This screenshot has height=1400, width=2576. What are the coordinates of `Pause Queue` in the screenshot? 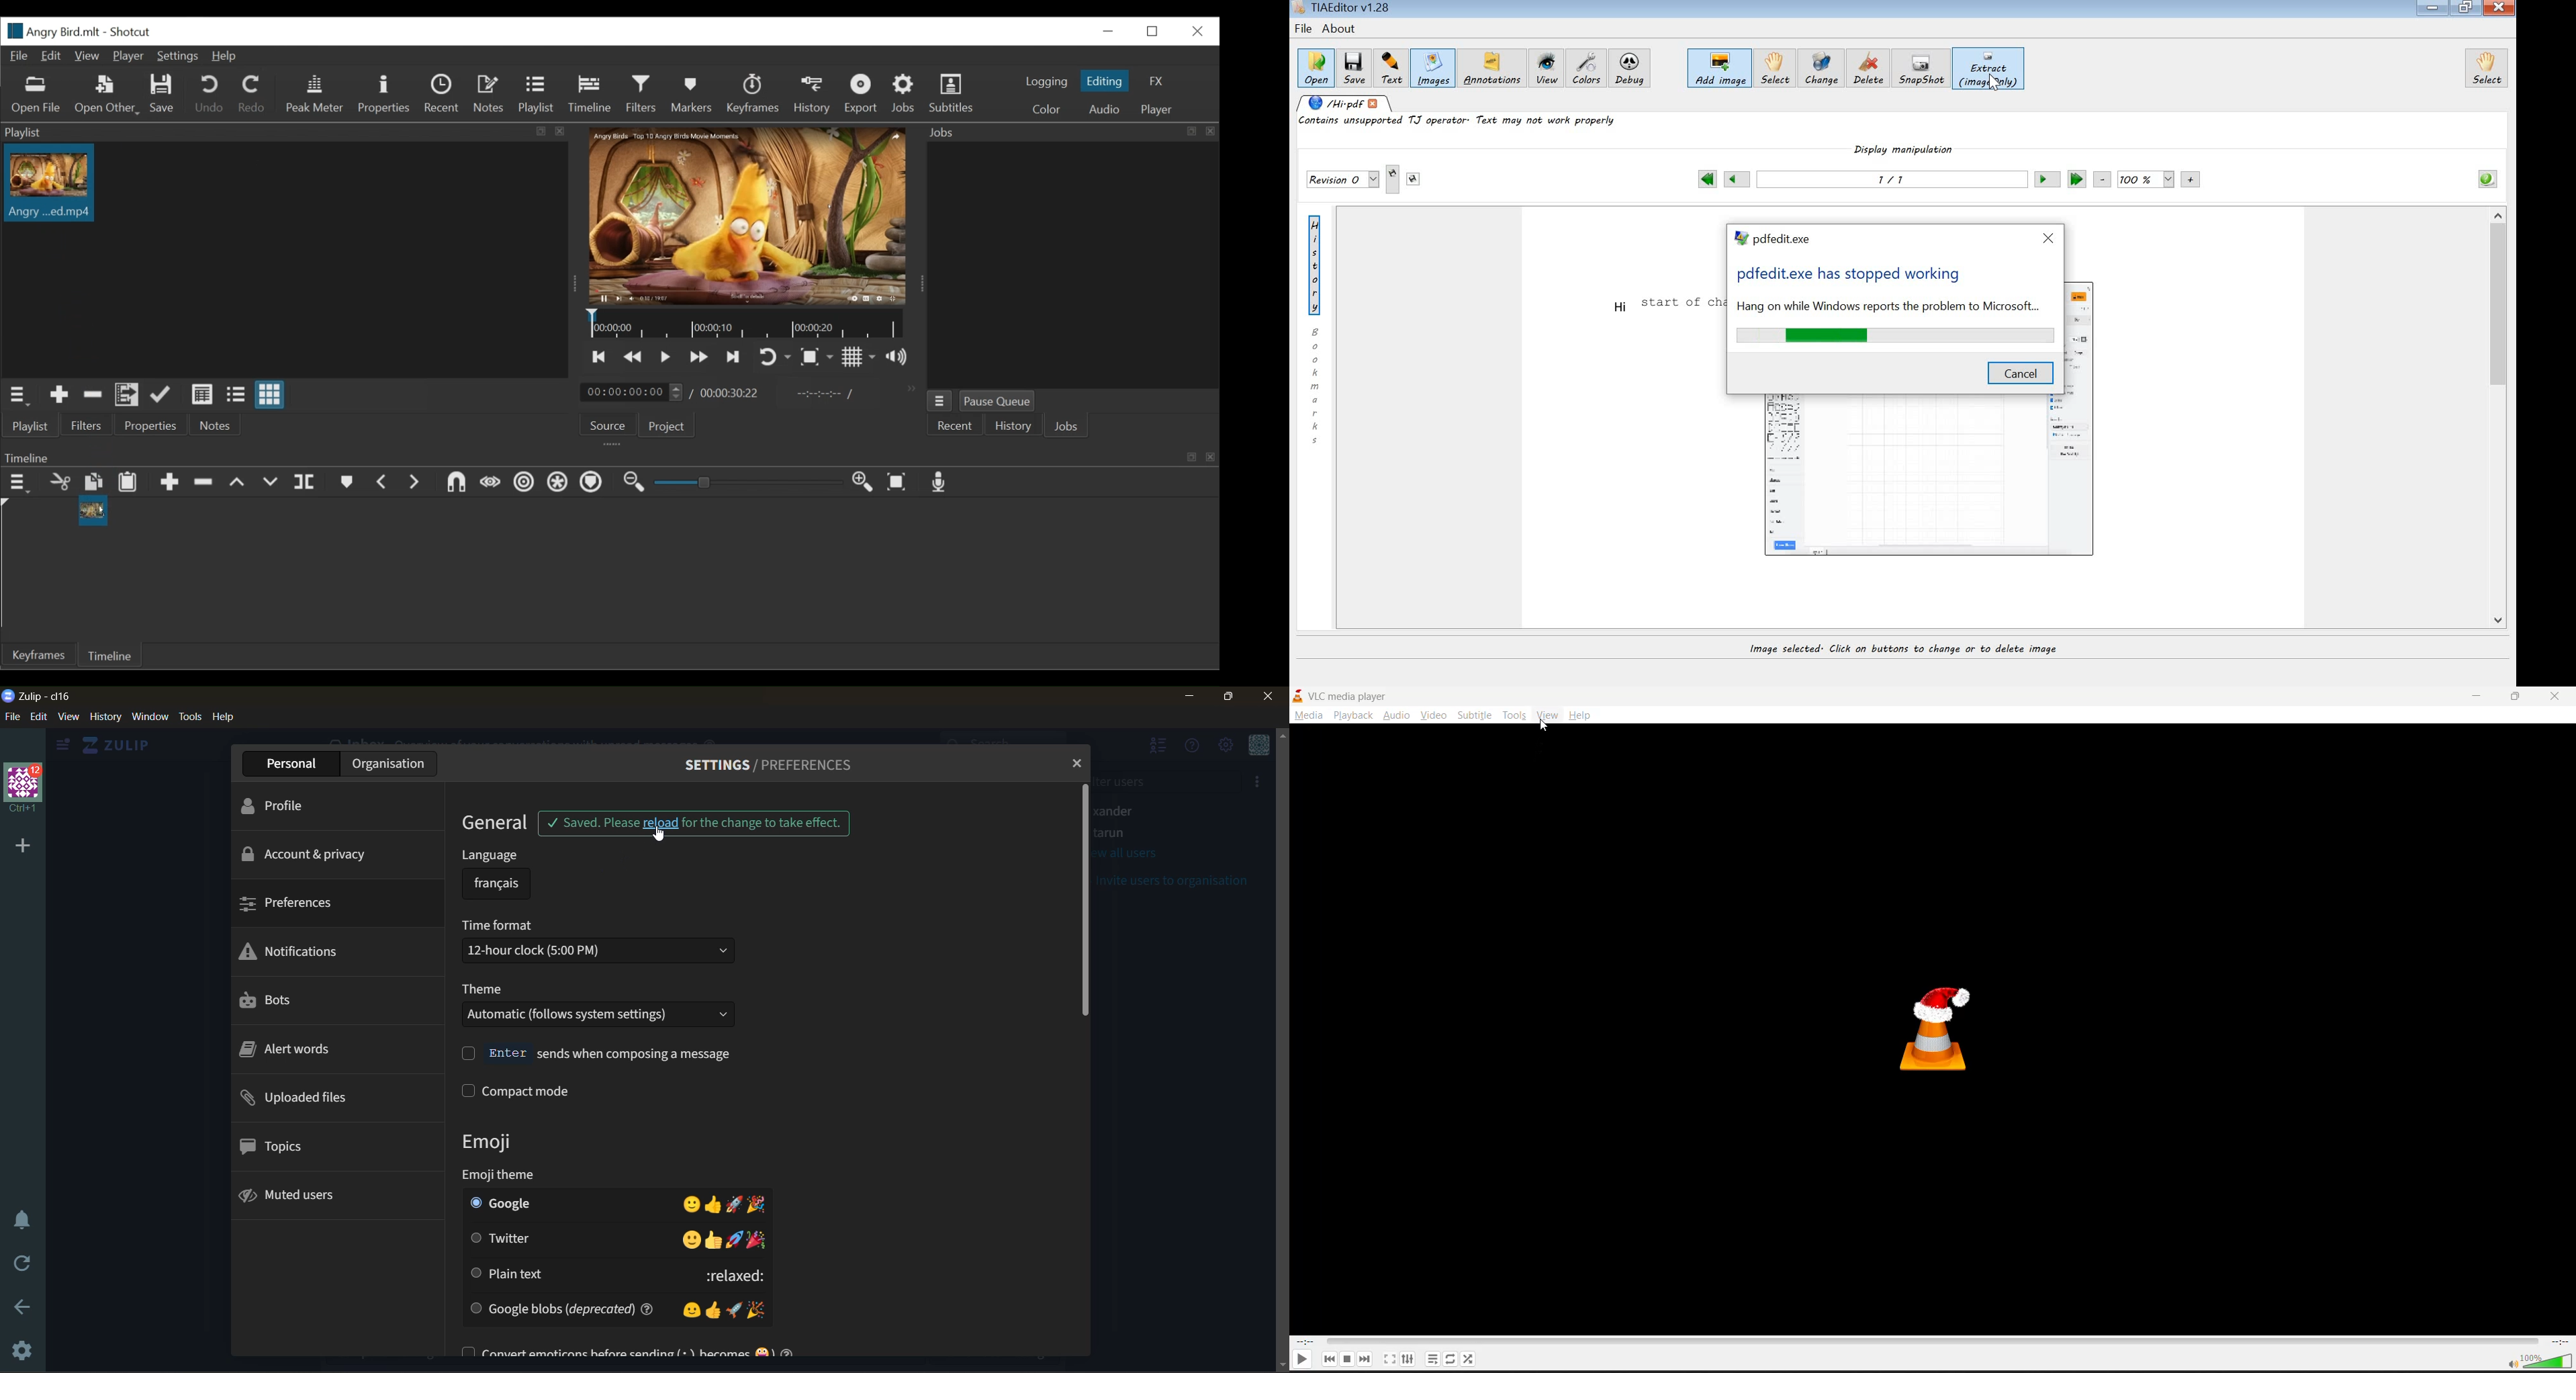 It's located at (1000, 401).